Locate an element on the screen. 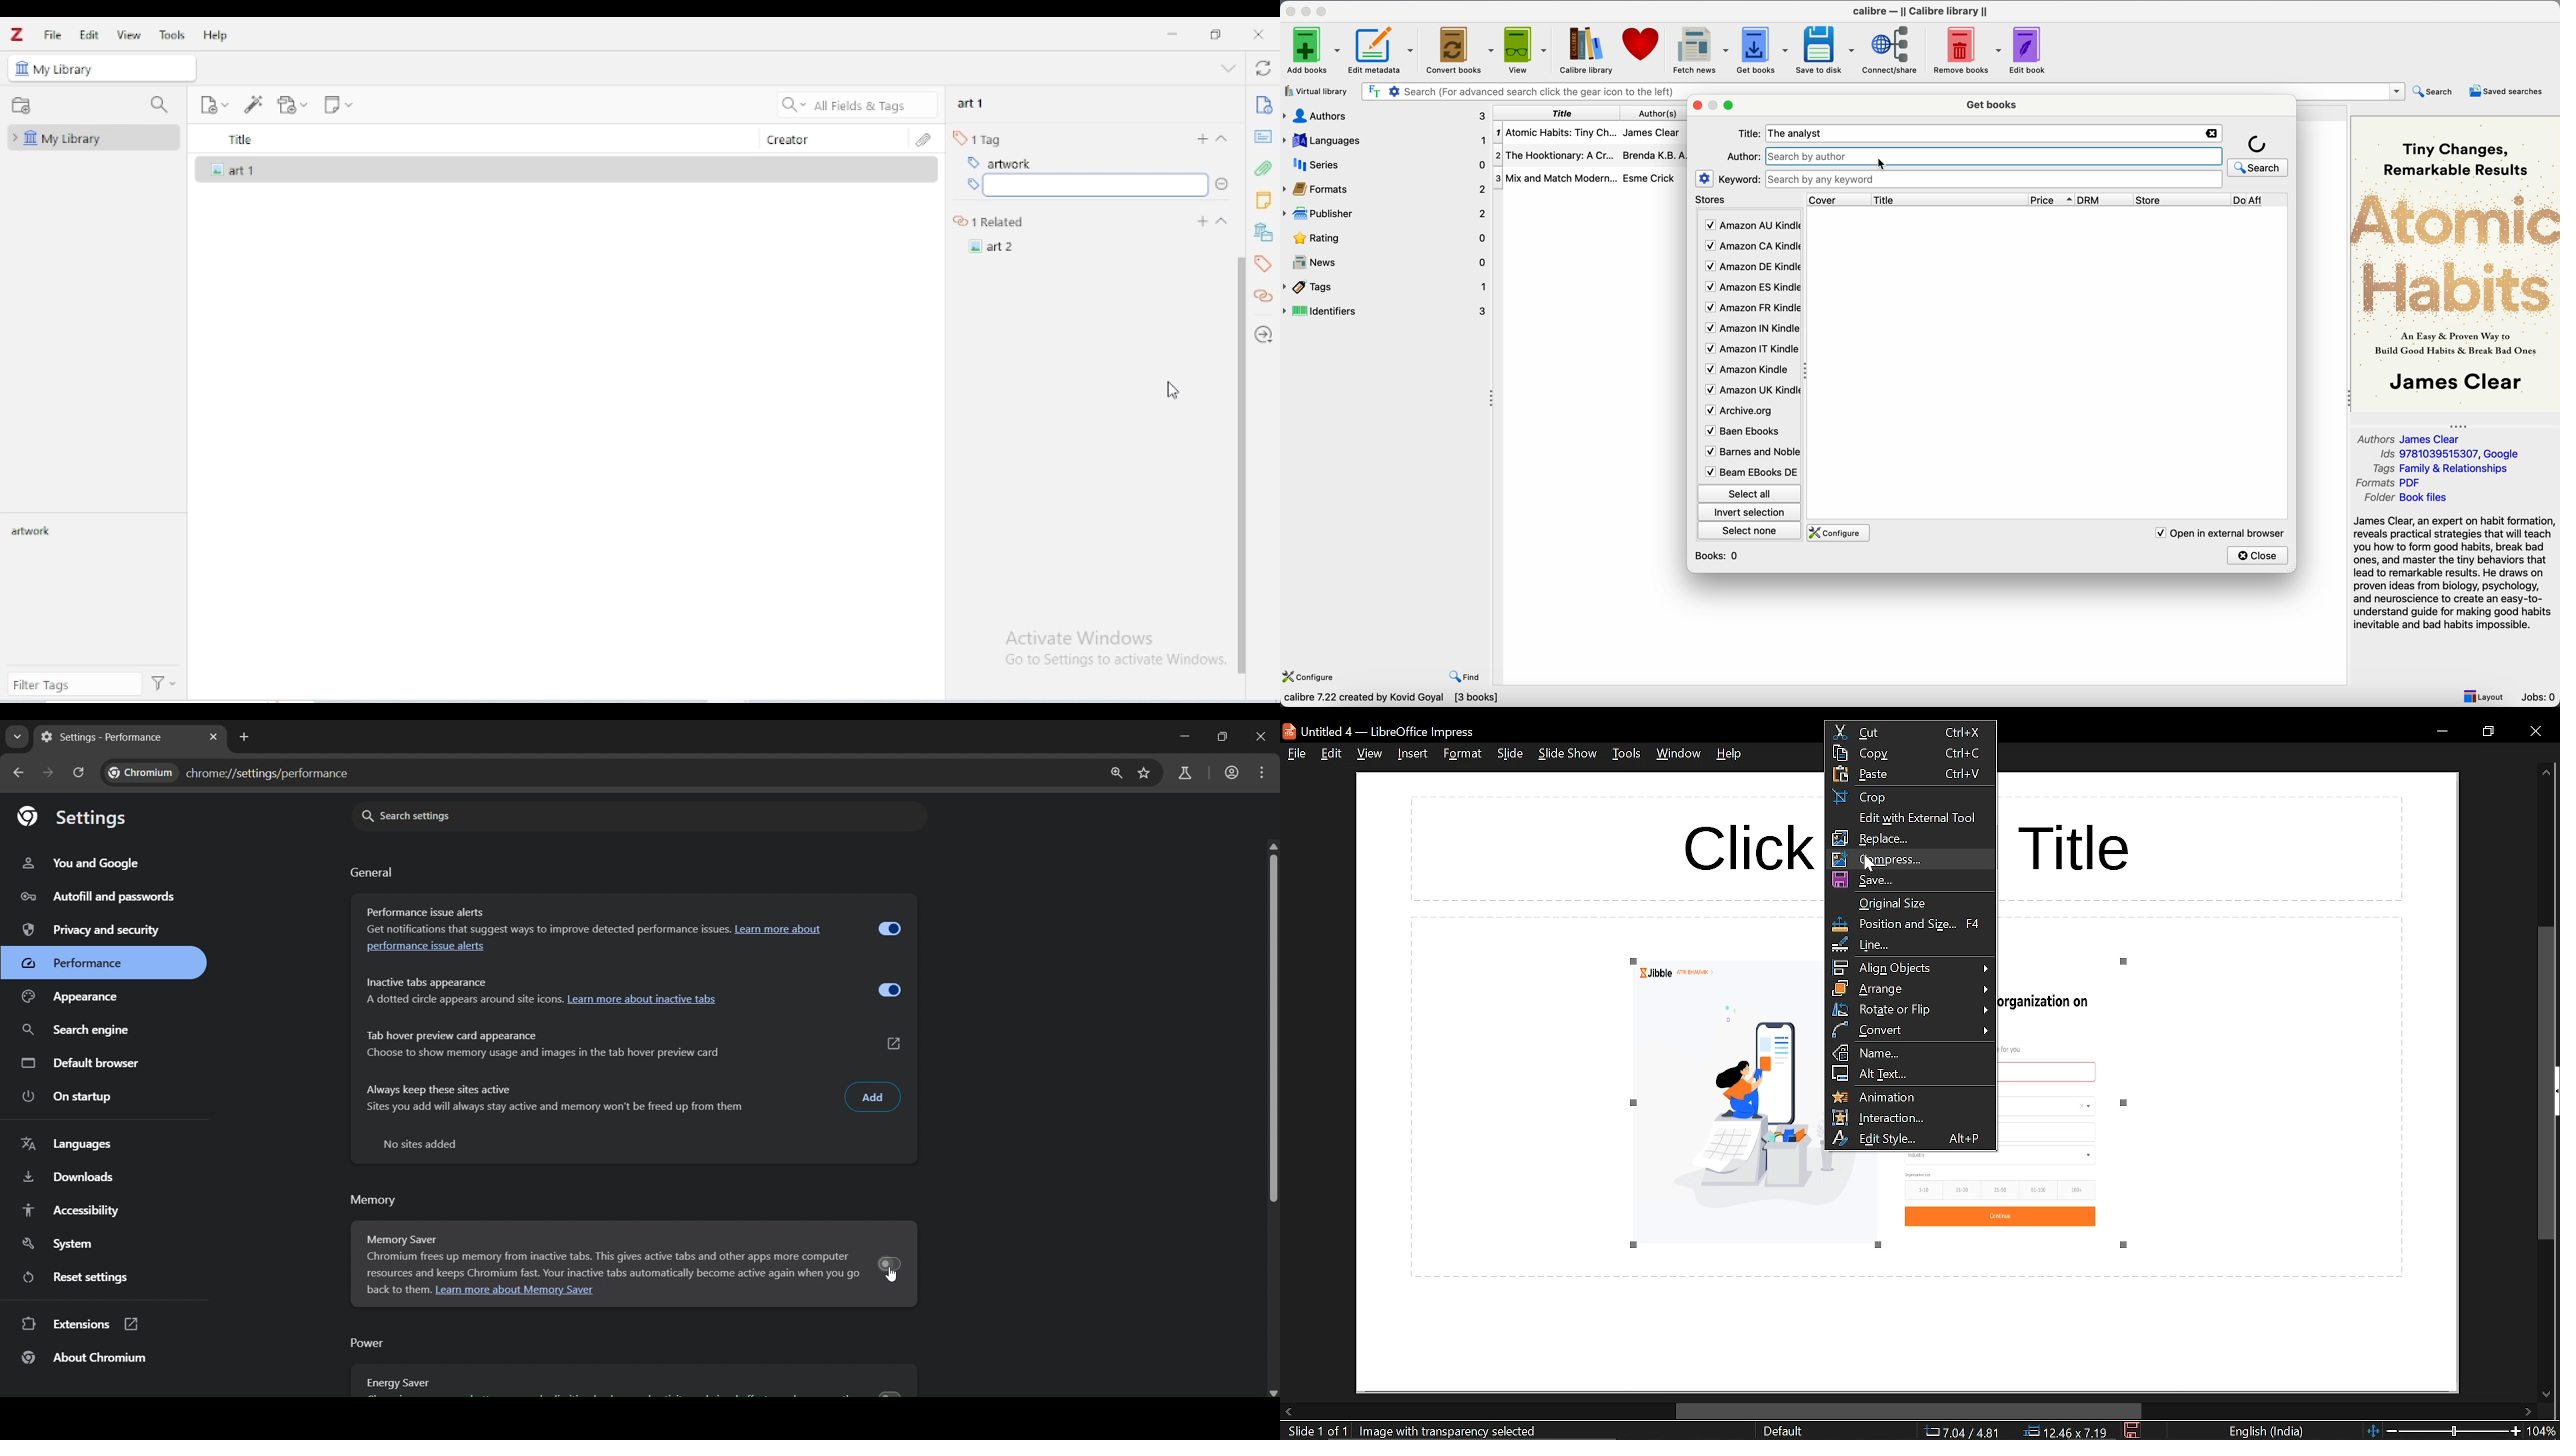  search is located at coordinates (2433, 91).